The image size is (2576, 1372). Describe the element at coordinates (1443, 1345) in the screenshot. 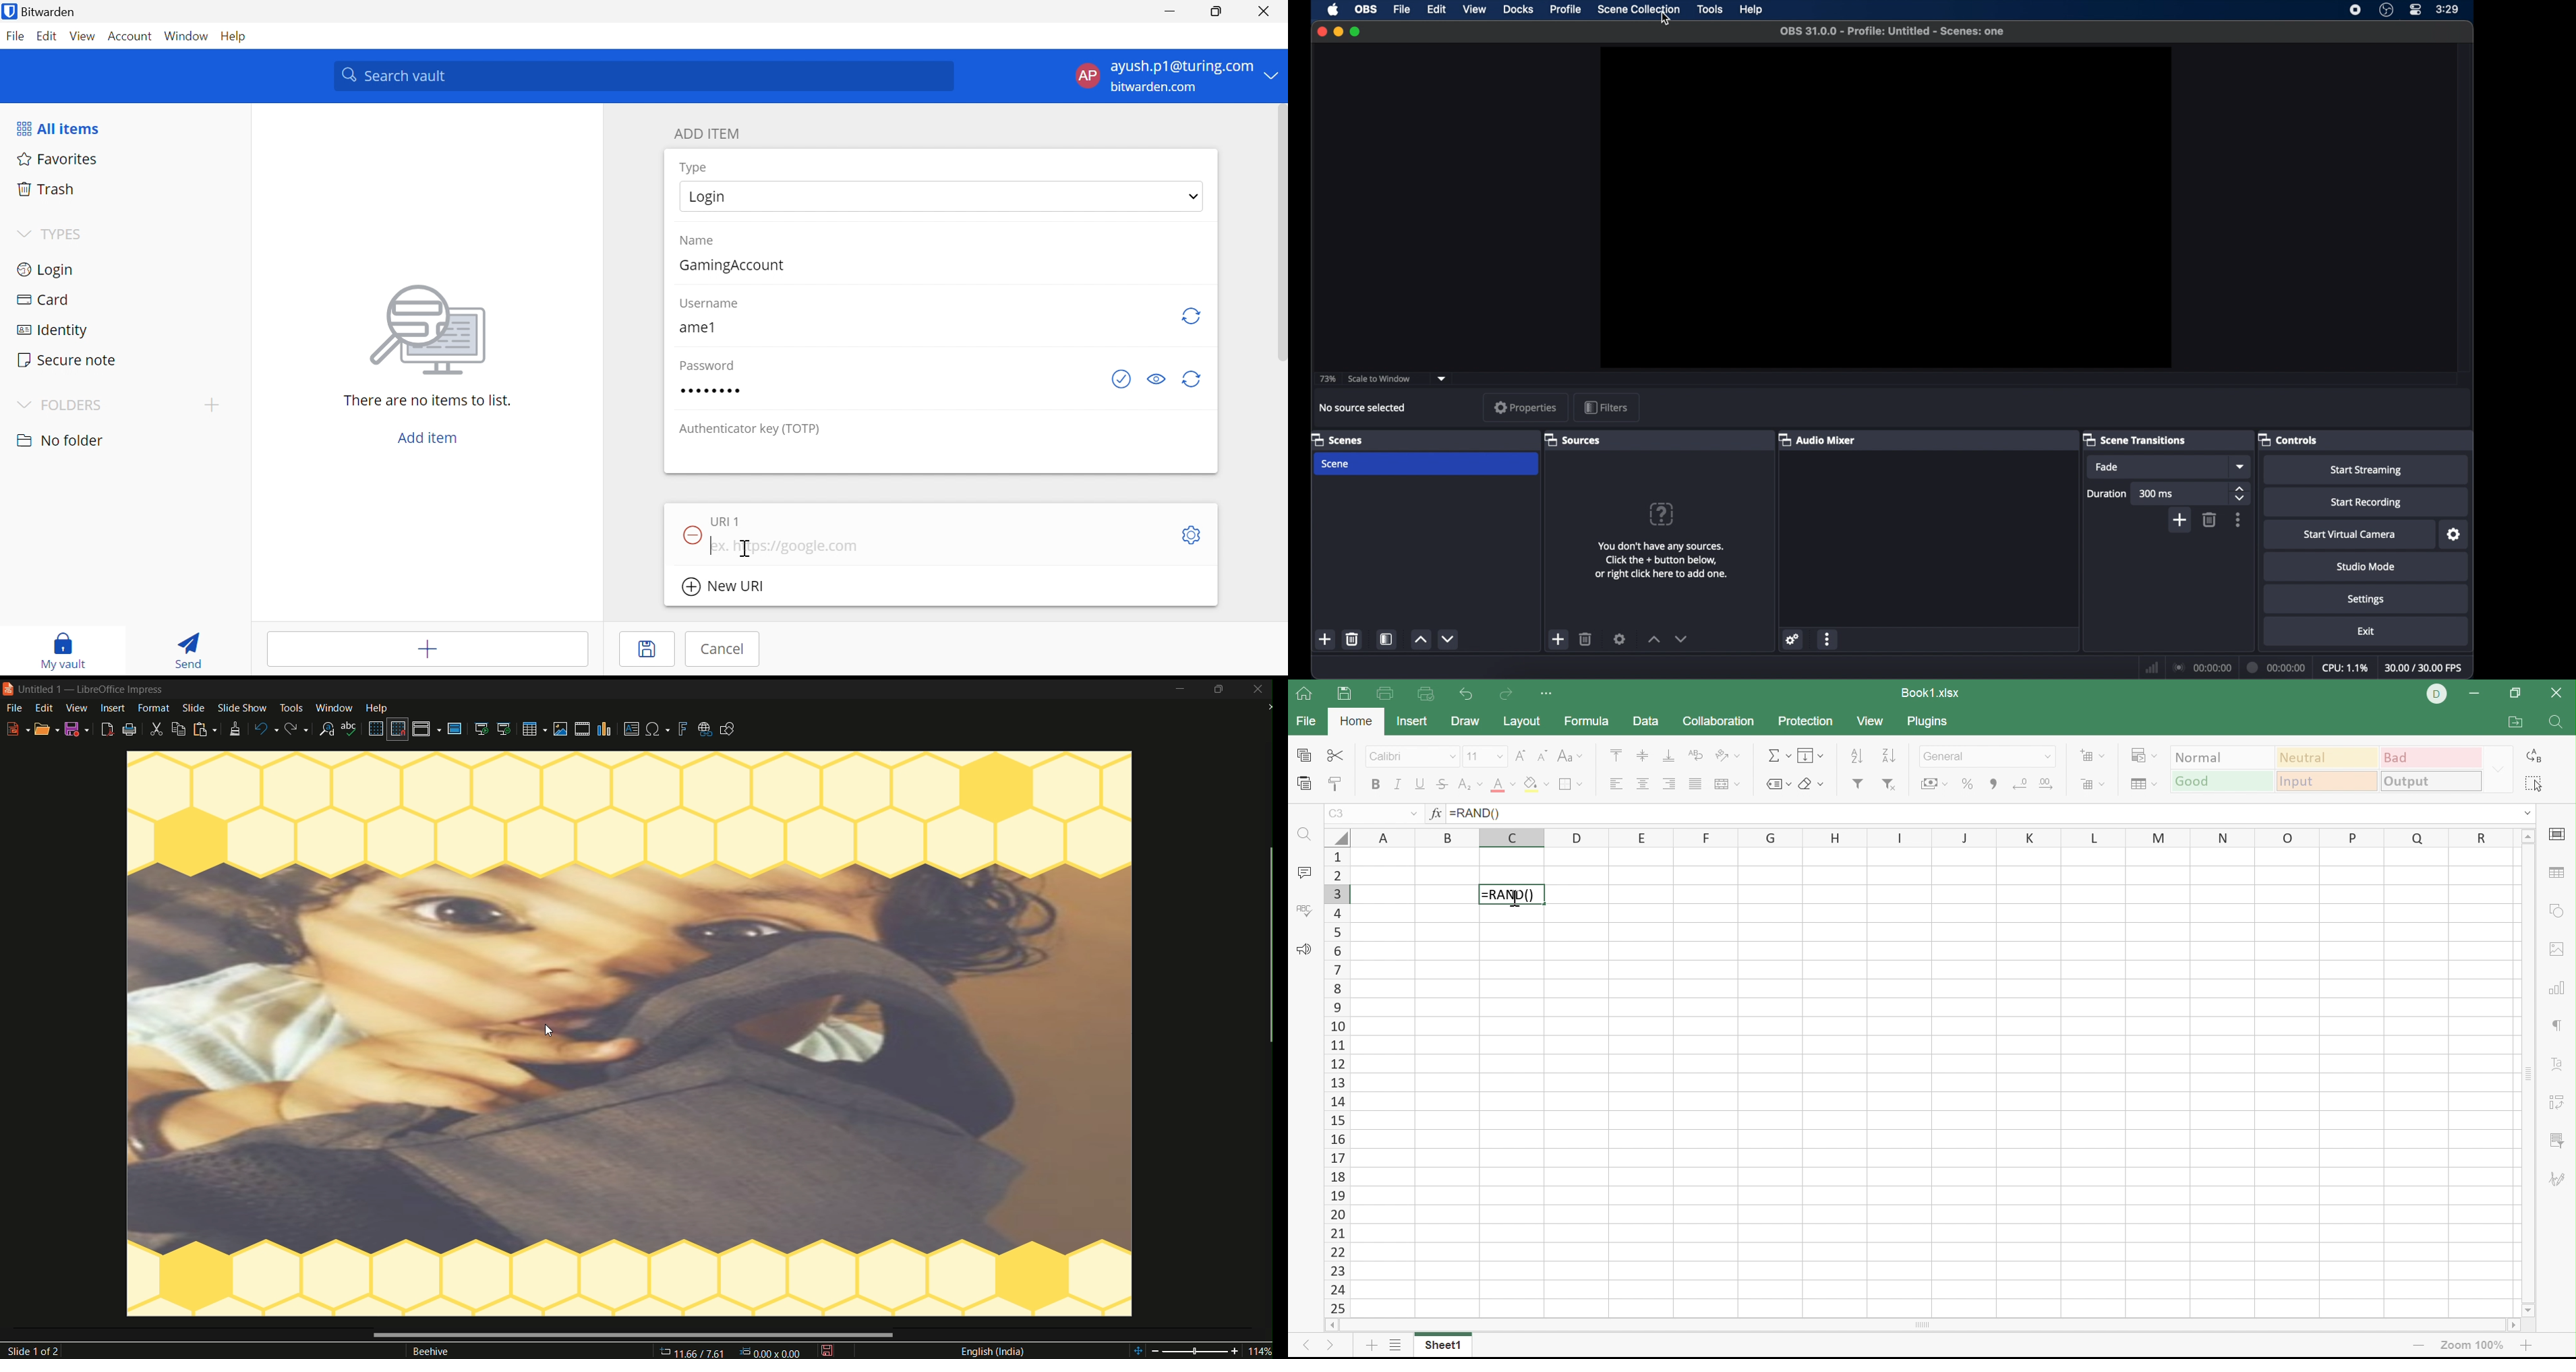

I see `Sheet1` at that location.